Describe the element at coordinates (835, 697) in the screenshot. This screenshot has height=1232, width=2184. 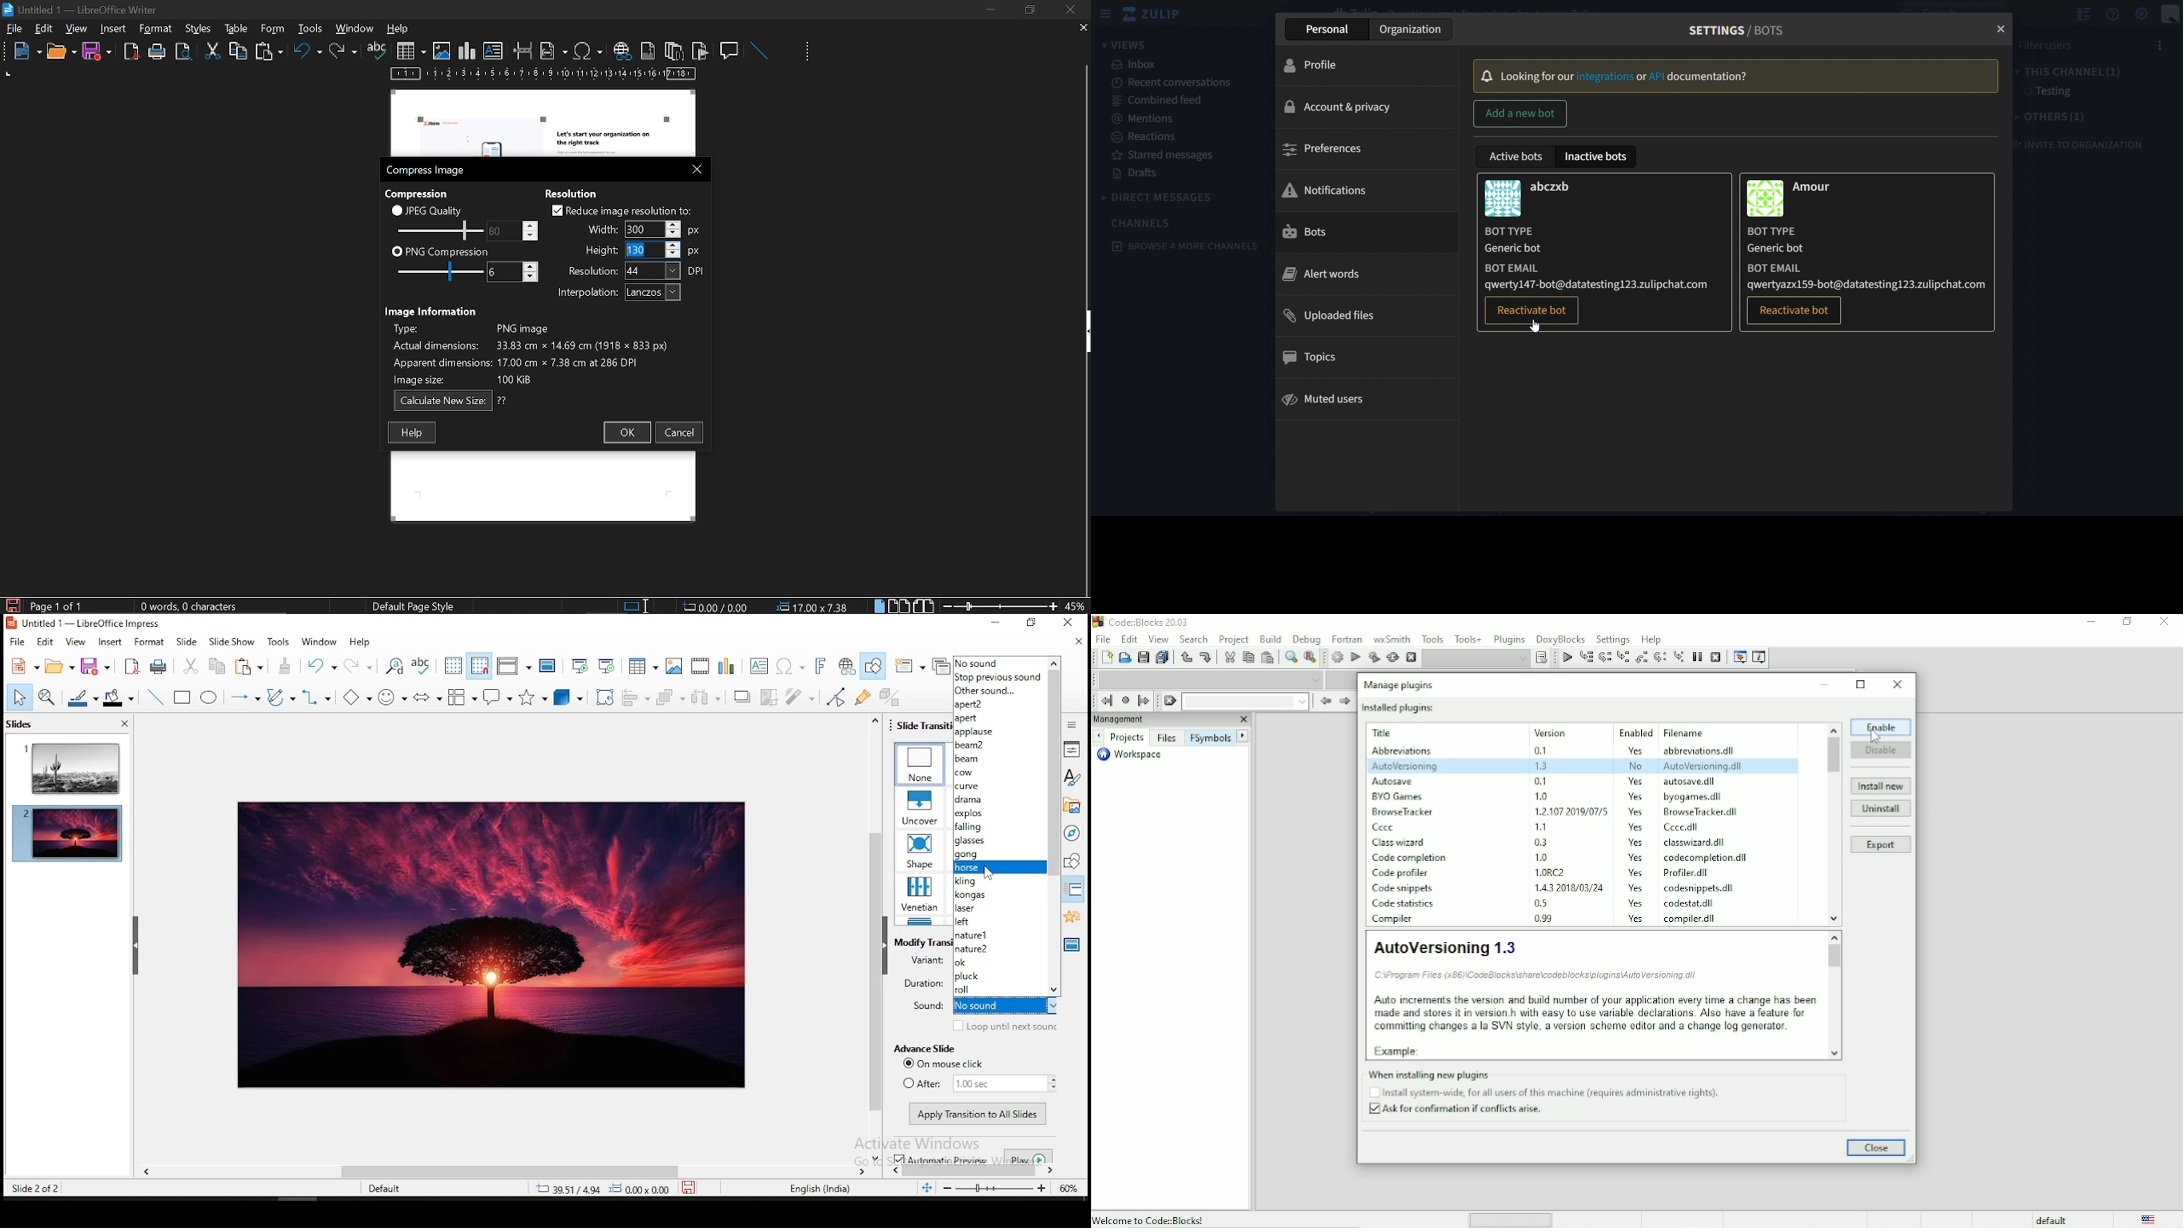
I see `toggle point edit mode` at that location.